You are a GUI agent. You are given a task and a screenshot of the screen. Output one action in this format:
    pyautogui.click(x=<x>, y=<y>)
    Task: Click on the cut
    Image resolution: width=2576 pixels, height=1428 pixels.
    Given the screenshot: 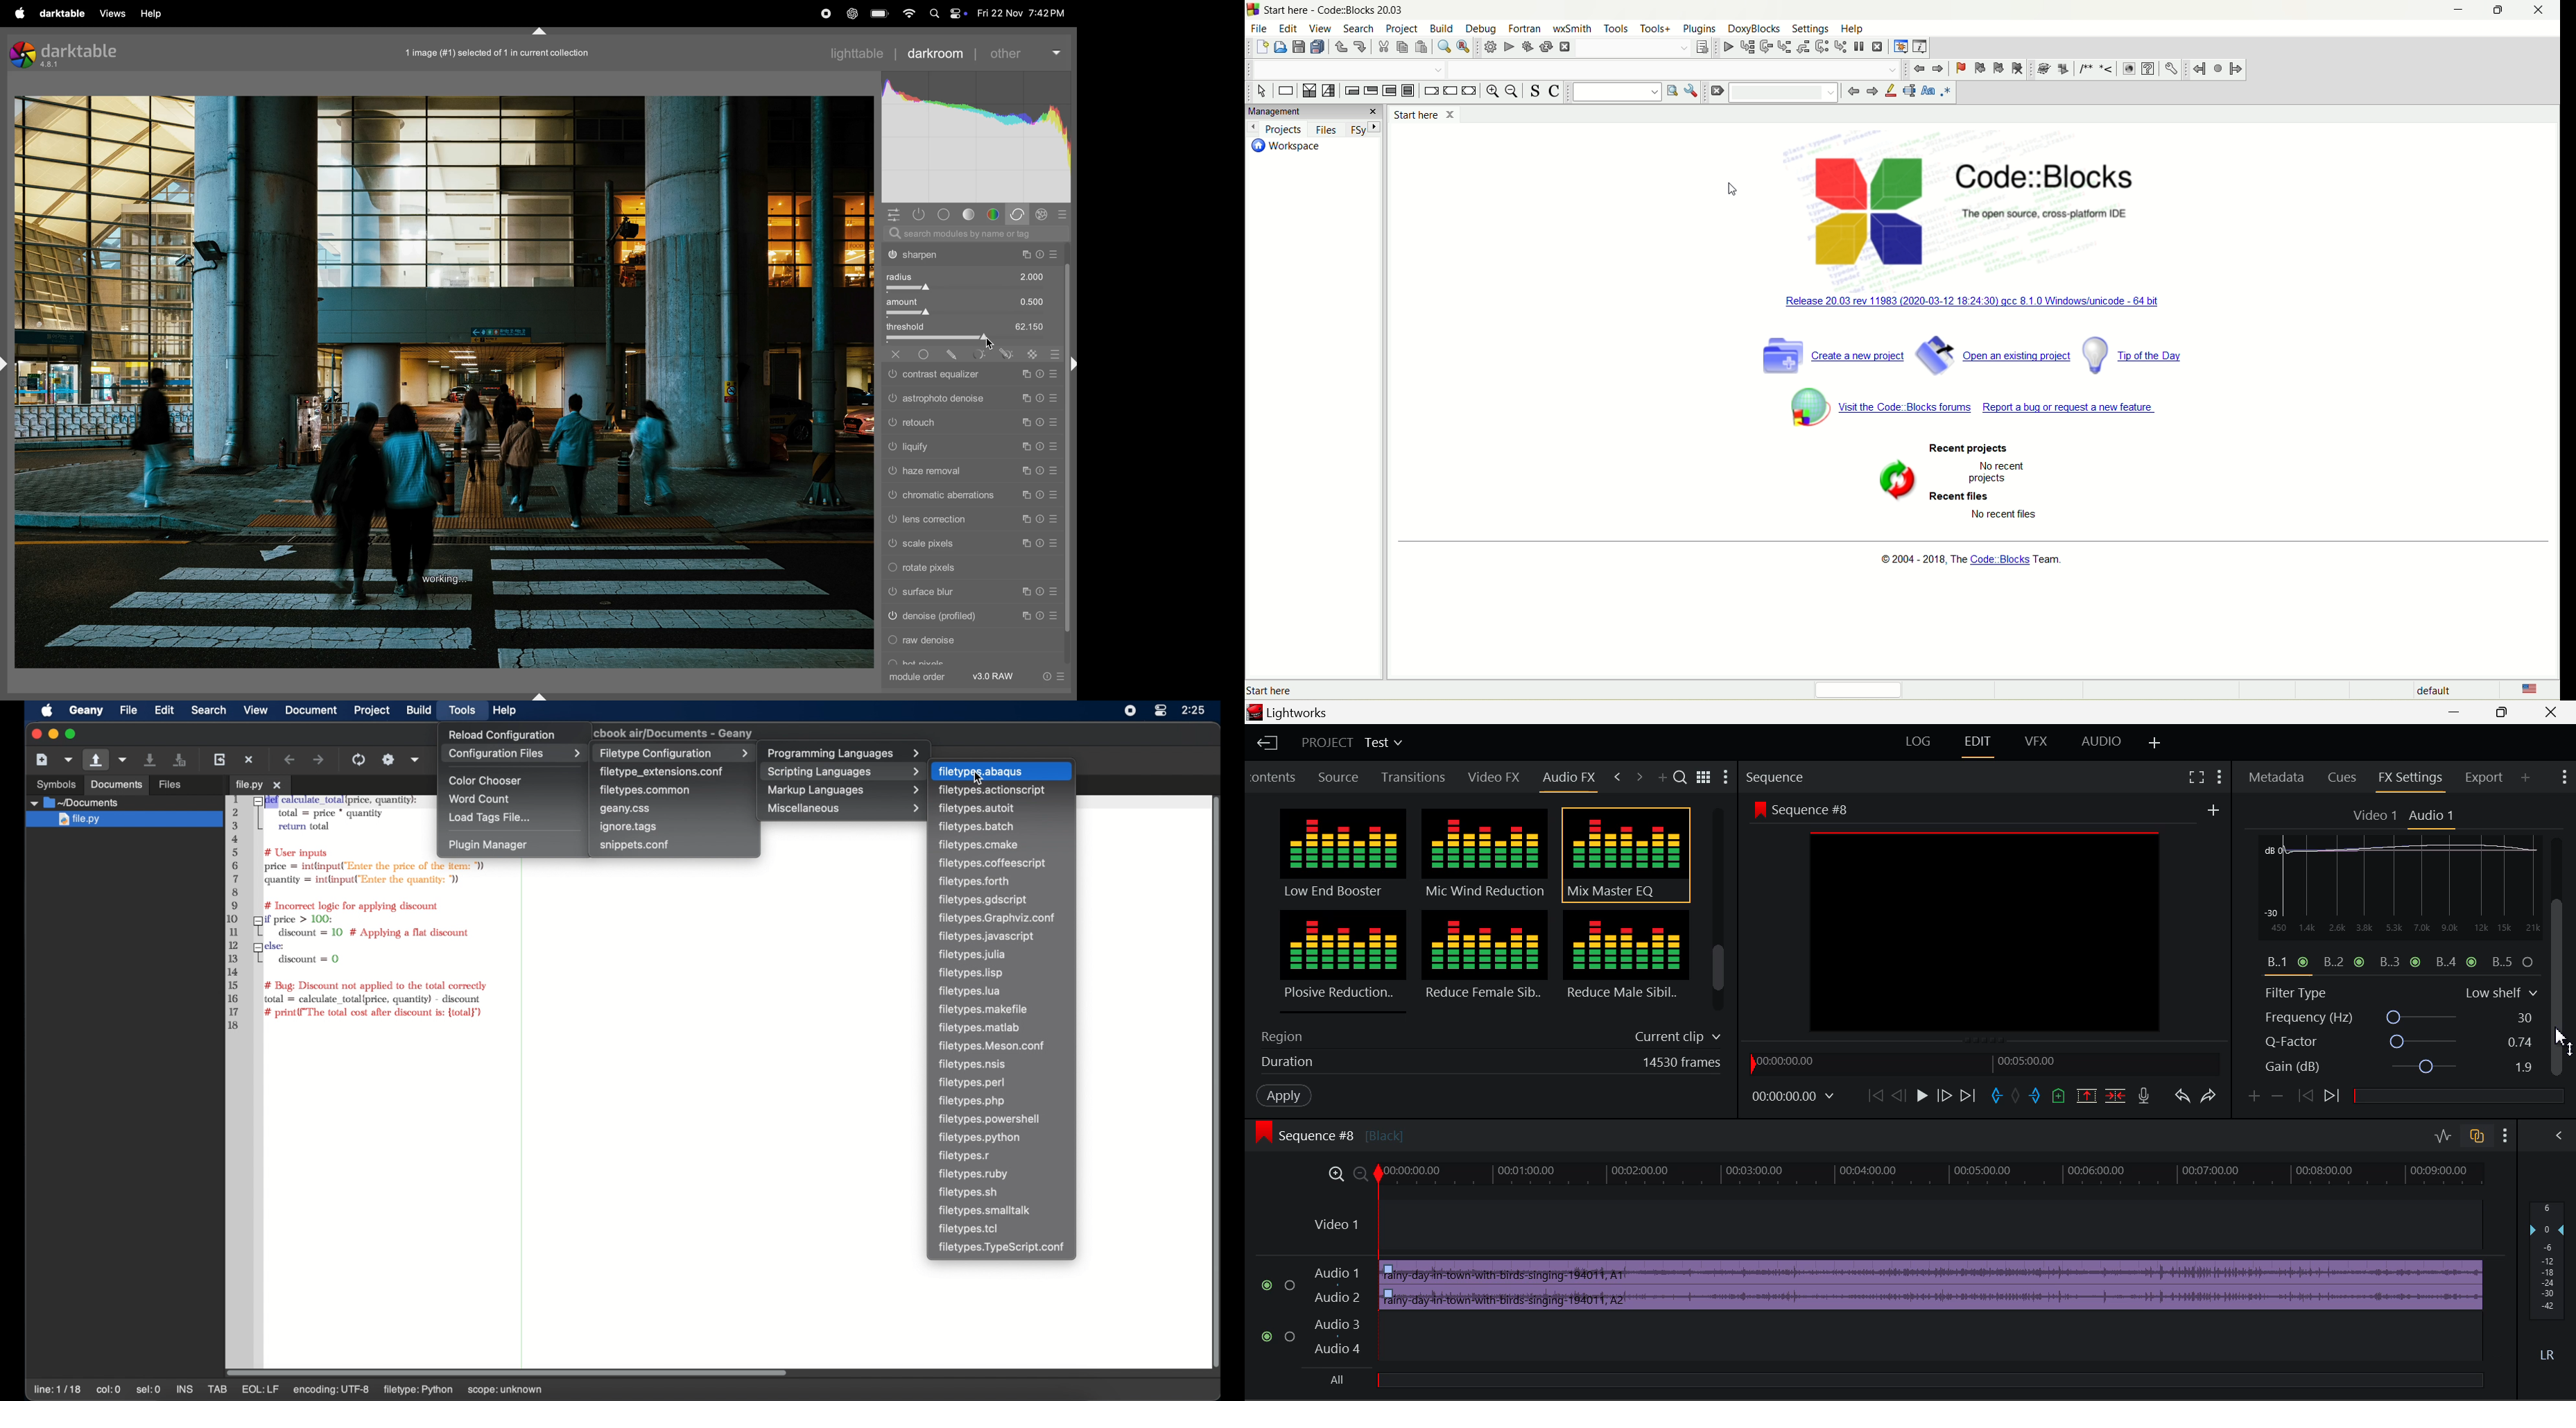 What is the action you would take?
    pyautogui.click(x=1382, y=47)
    